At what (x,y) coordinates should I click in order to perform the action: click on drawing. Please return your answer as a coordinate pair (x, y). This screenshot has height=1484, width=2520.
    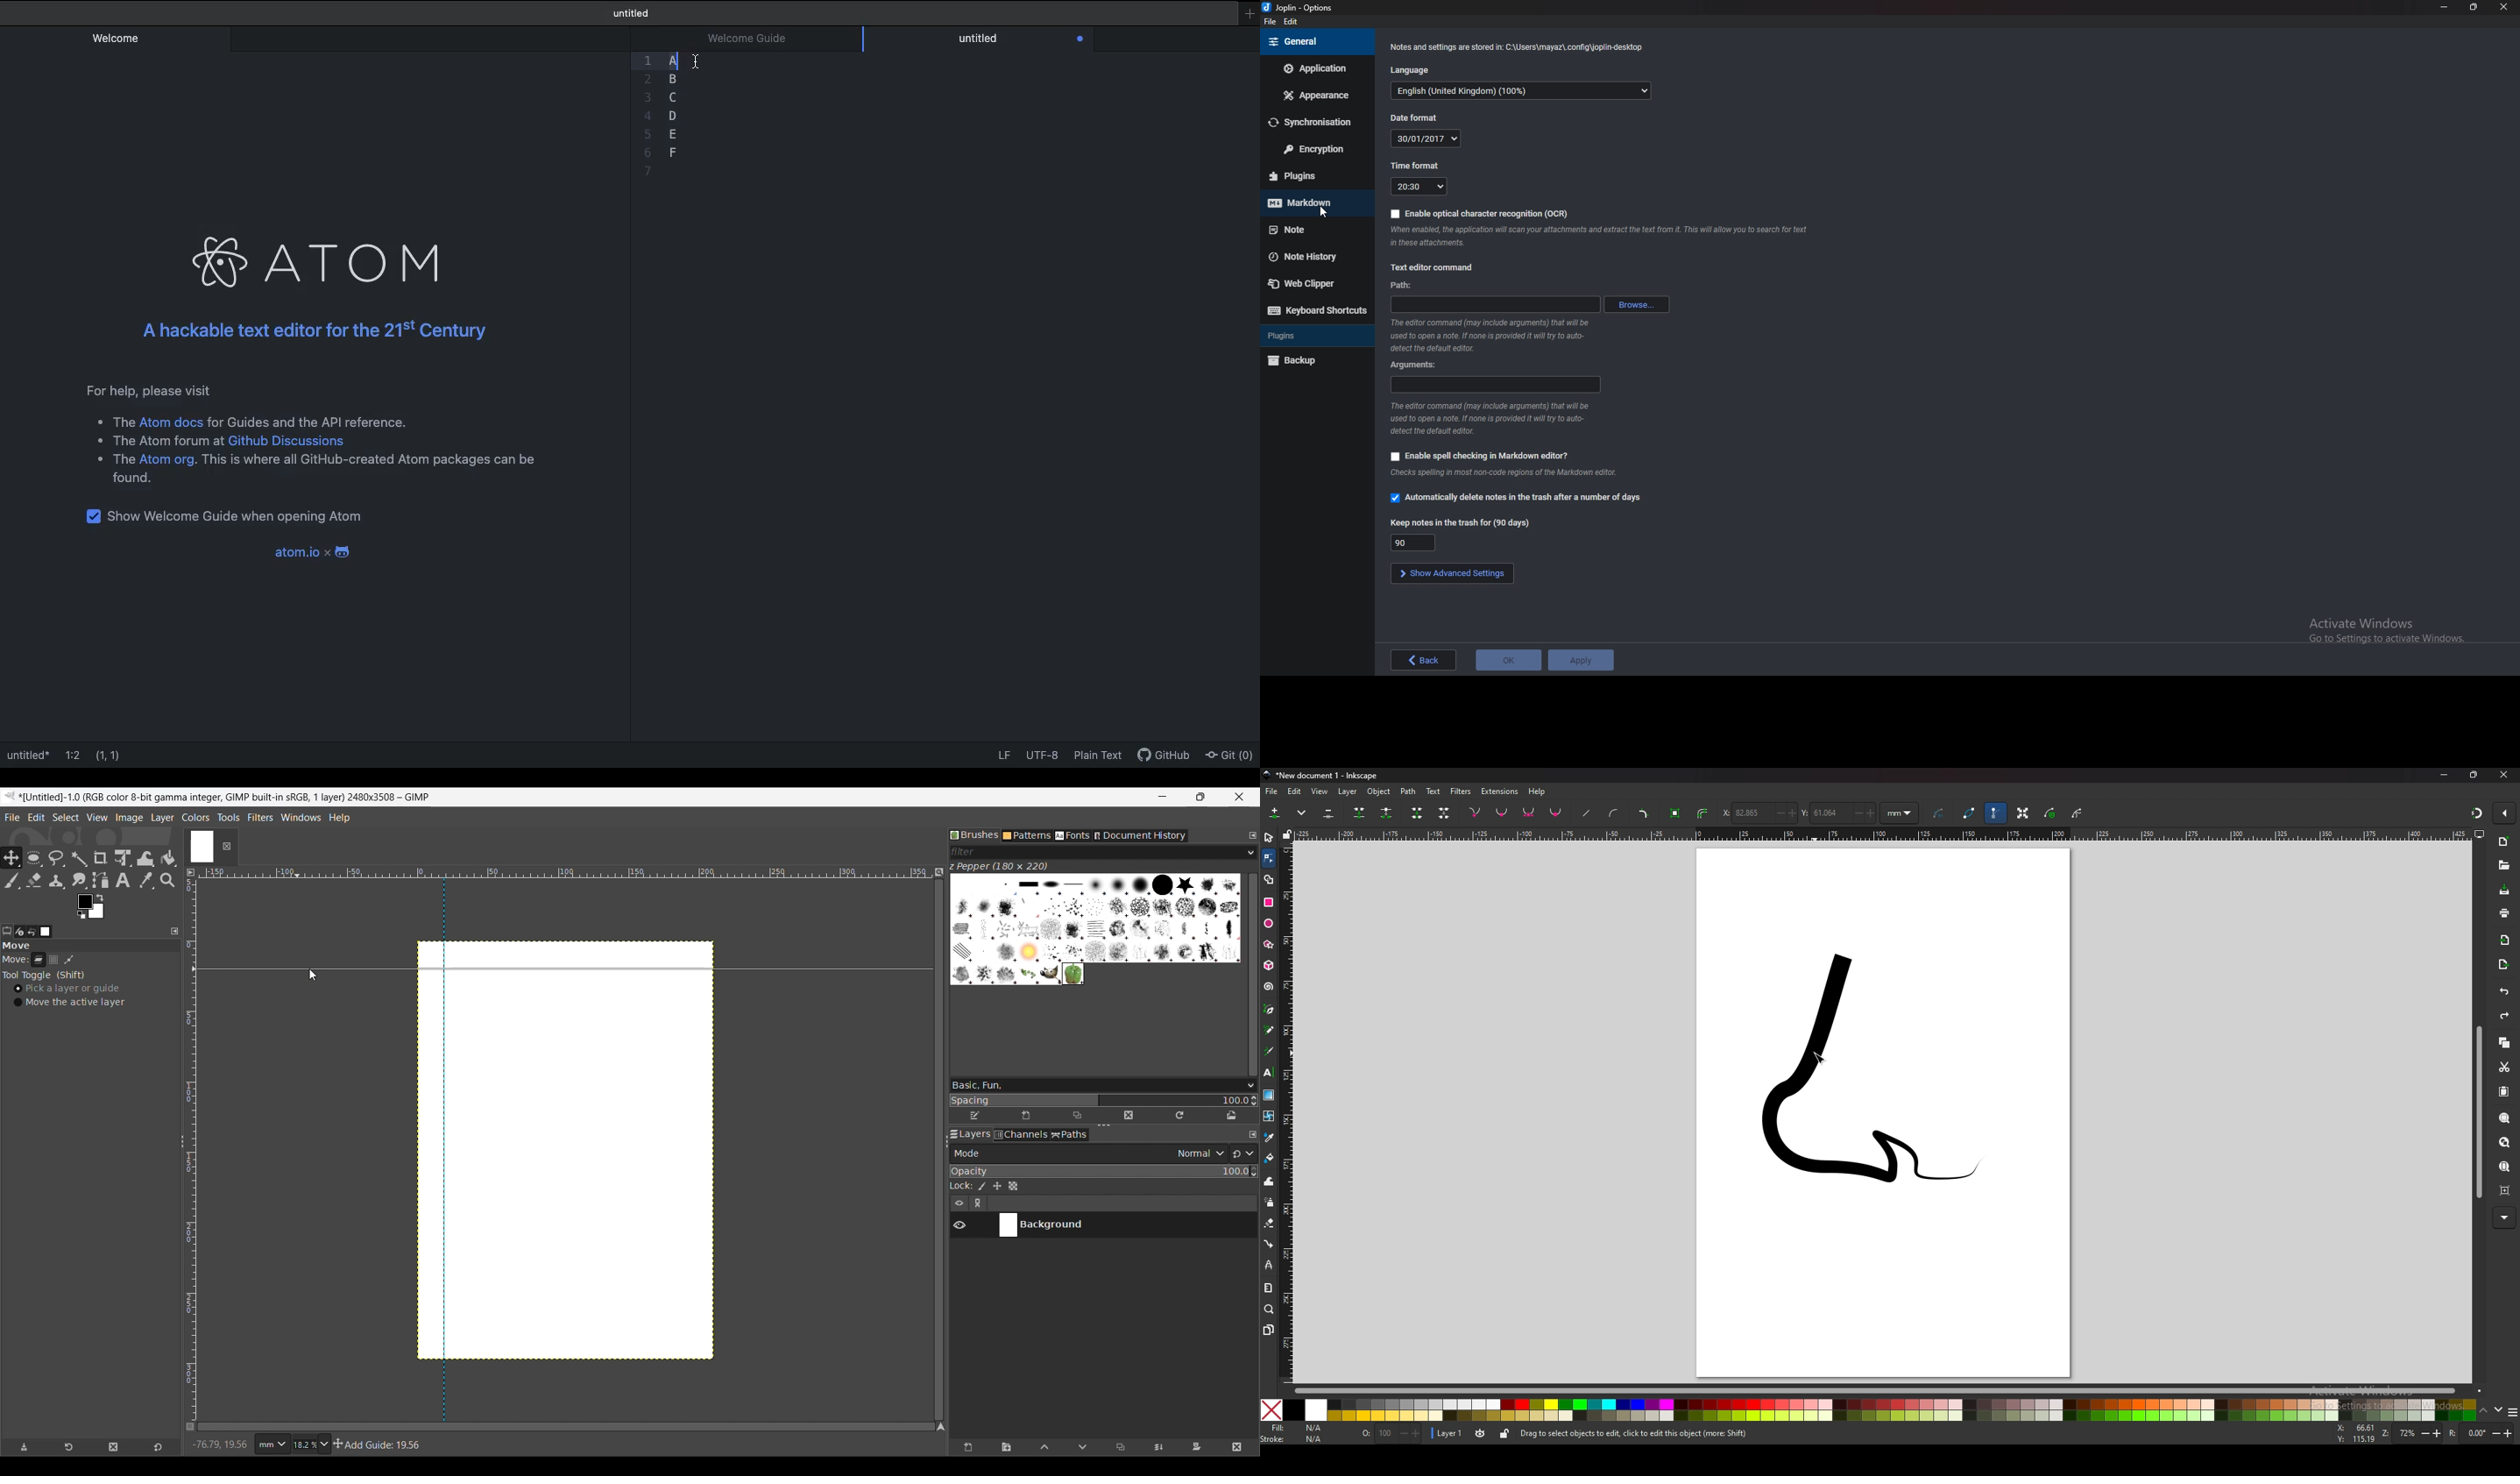
    Looking at the image, I should click on (1881, 1066).